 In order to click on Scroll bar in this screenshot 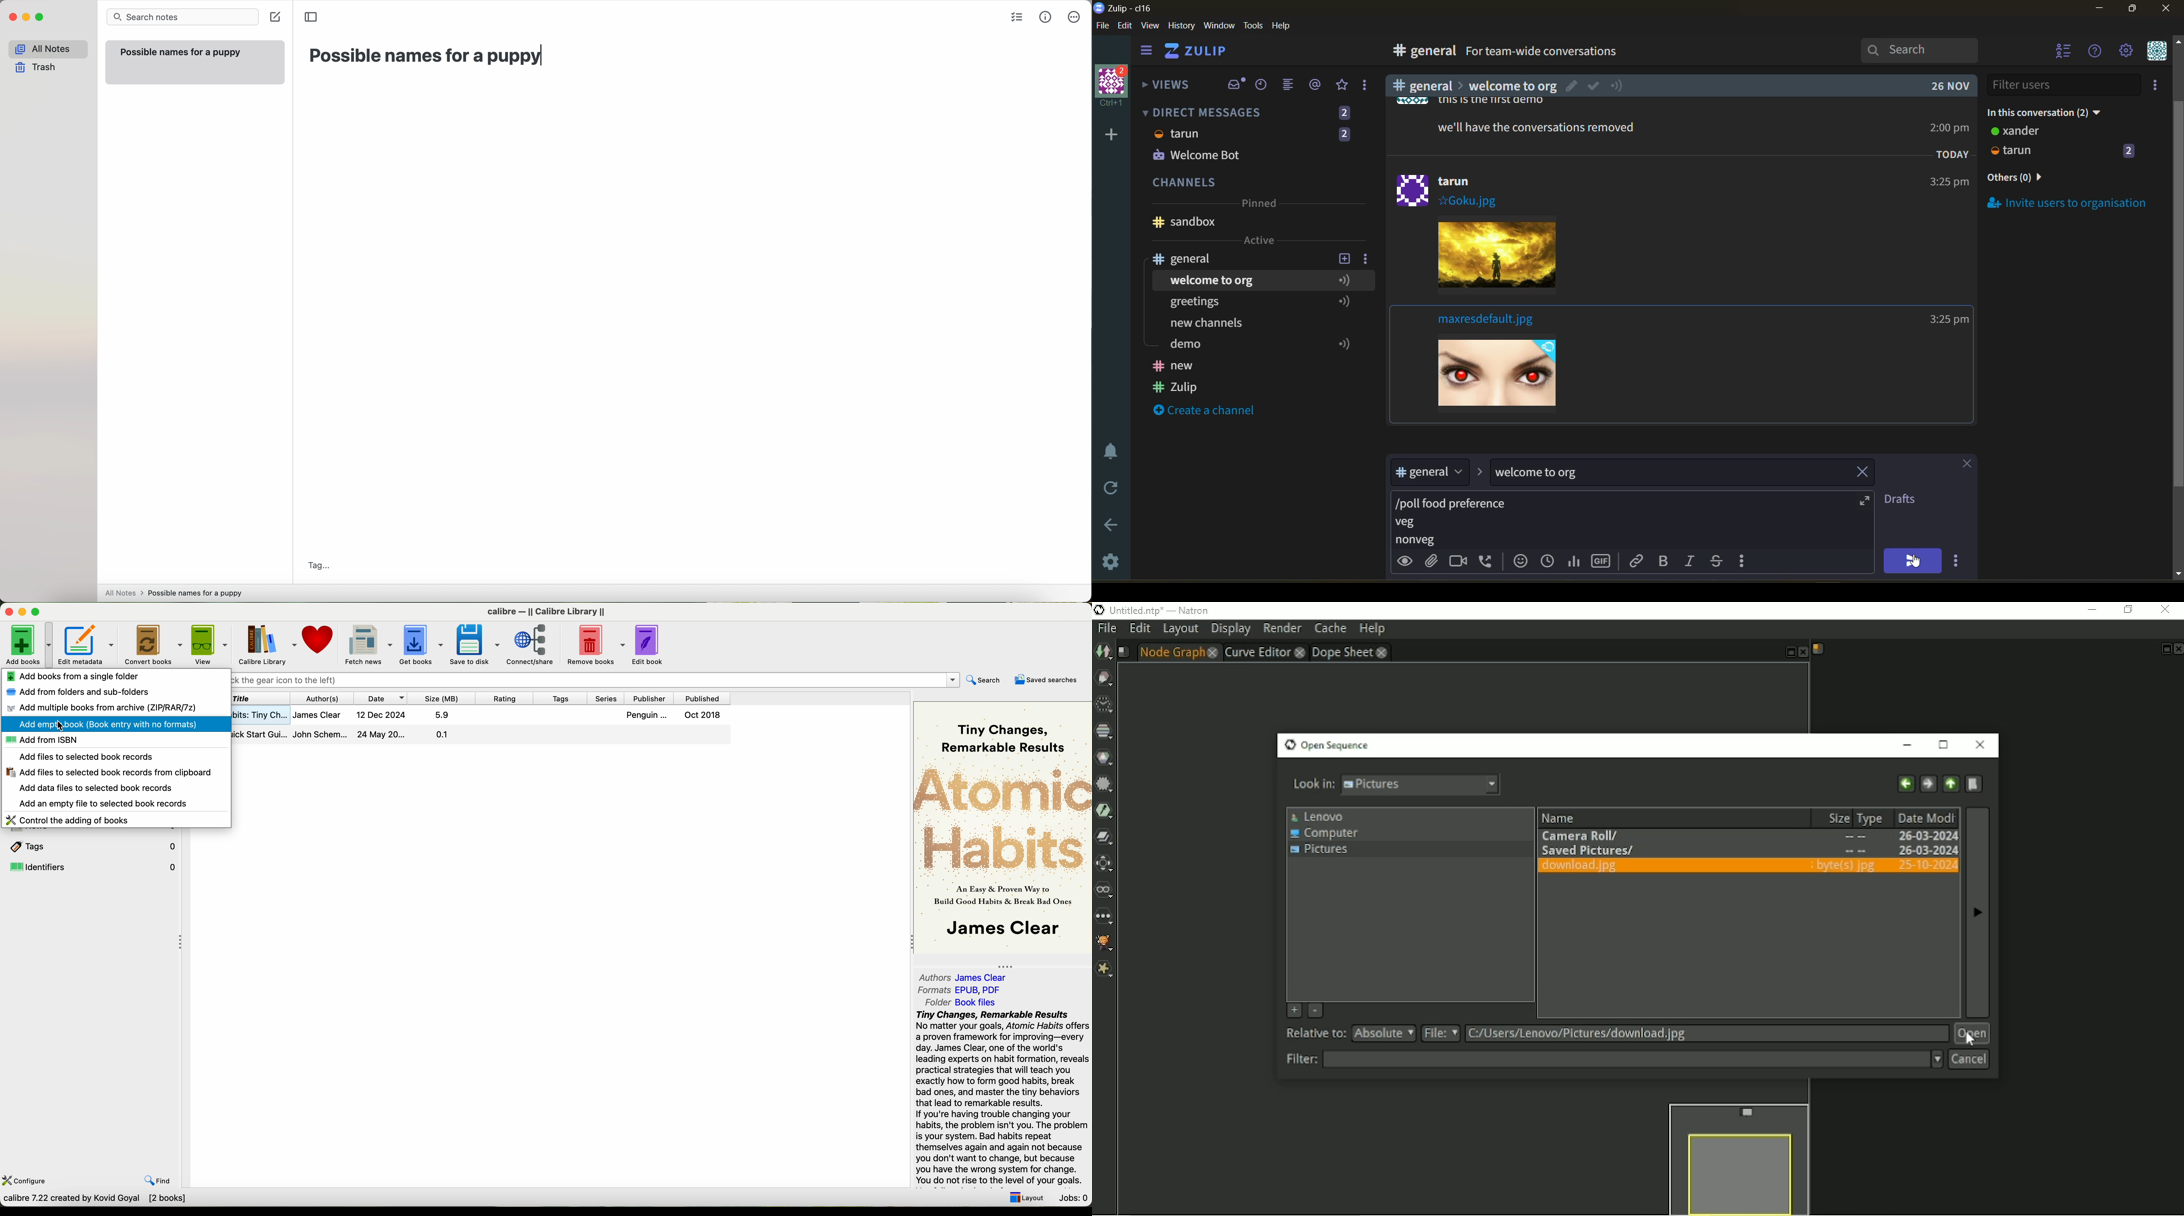, I will do `click(2177, 304)`.